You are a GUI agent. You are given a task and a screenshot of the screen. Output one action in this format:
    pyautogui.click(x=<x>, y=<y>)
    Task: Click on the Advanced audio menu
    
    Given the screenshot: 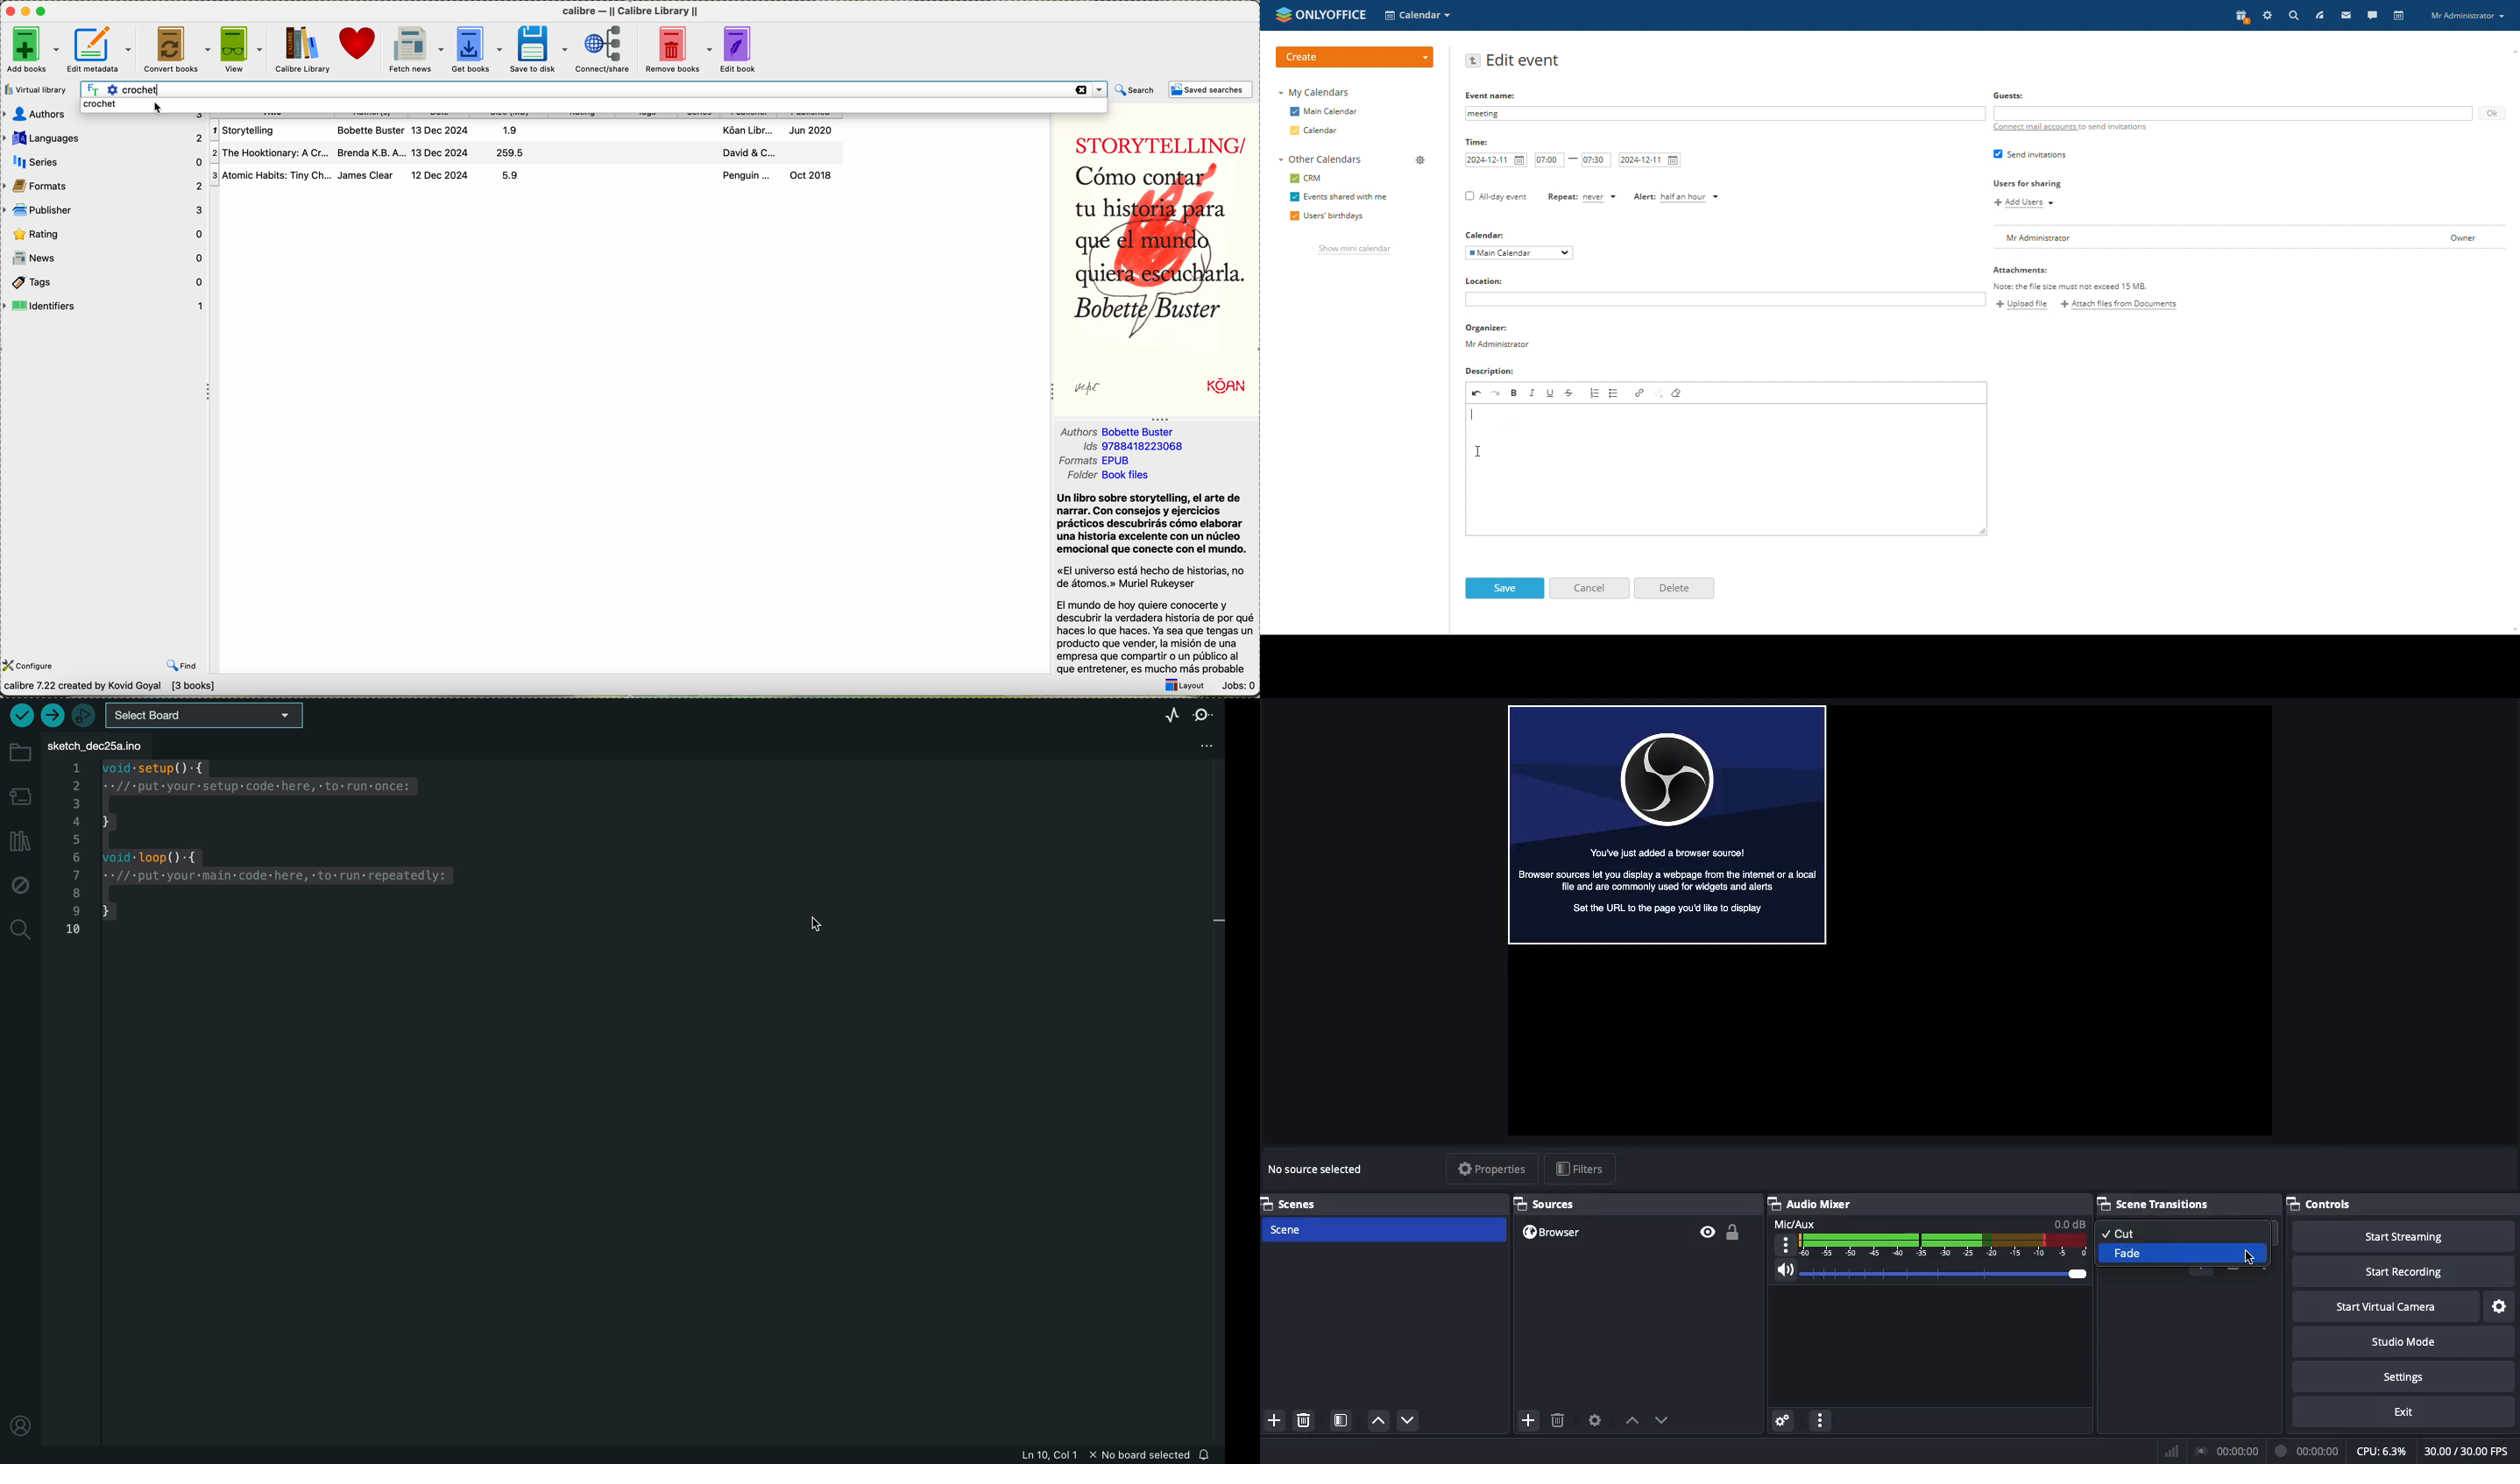 What is the action you would take?
    pyautogui.click(x=1785, y=1419)
    